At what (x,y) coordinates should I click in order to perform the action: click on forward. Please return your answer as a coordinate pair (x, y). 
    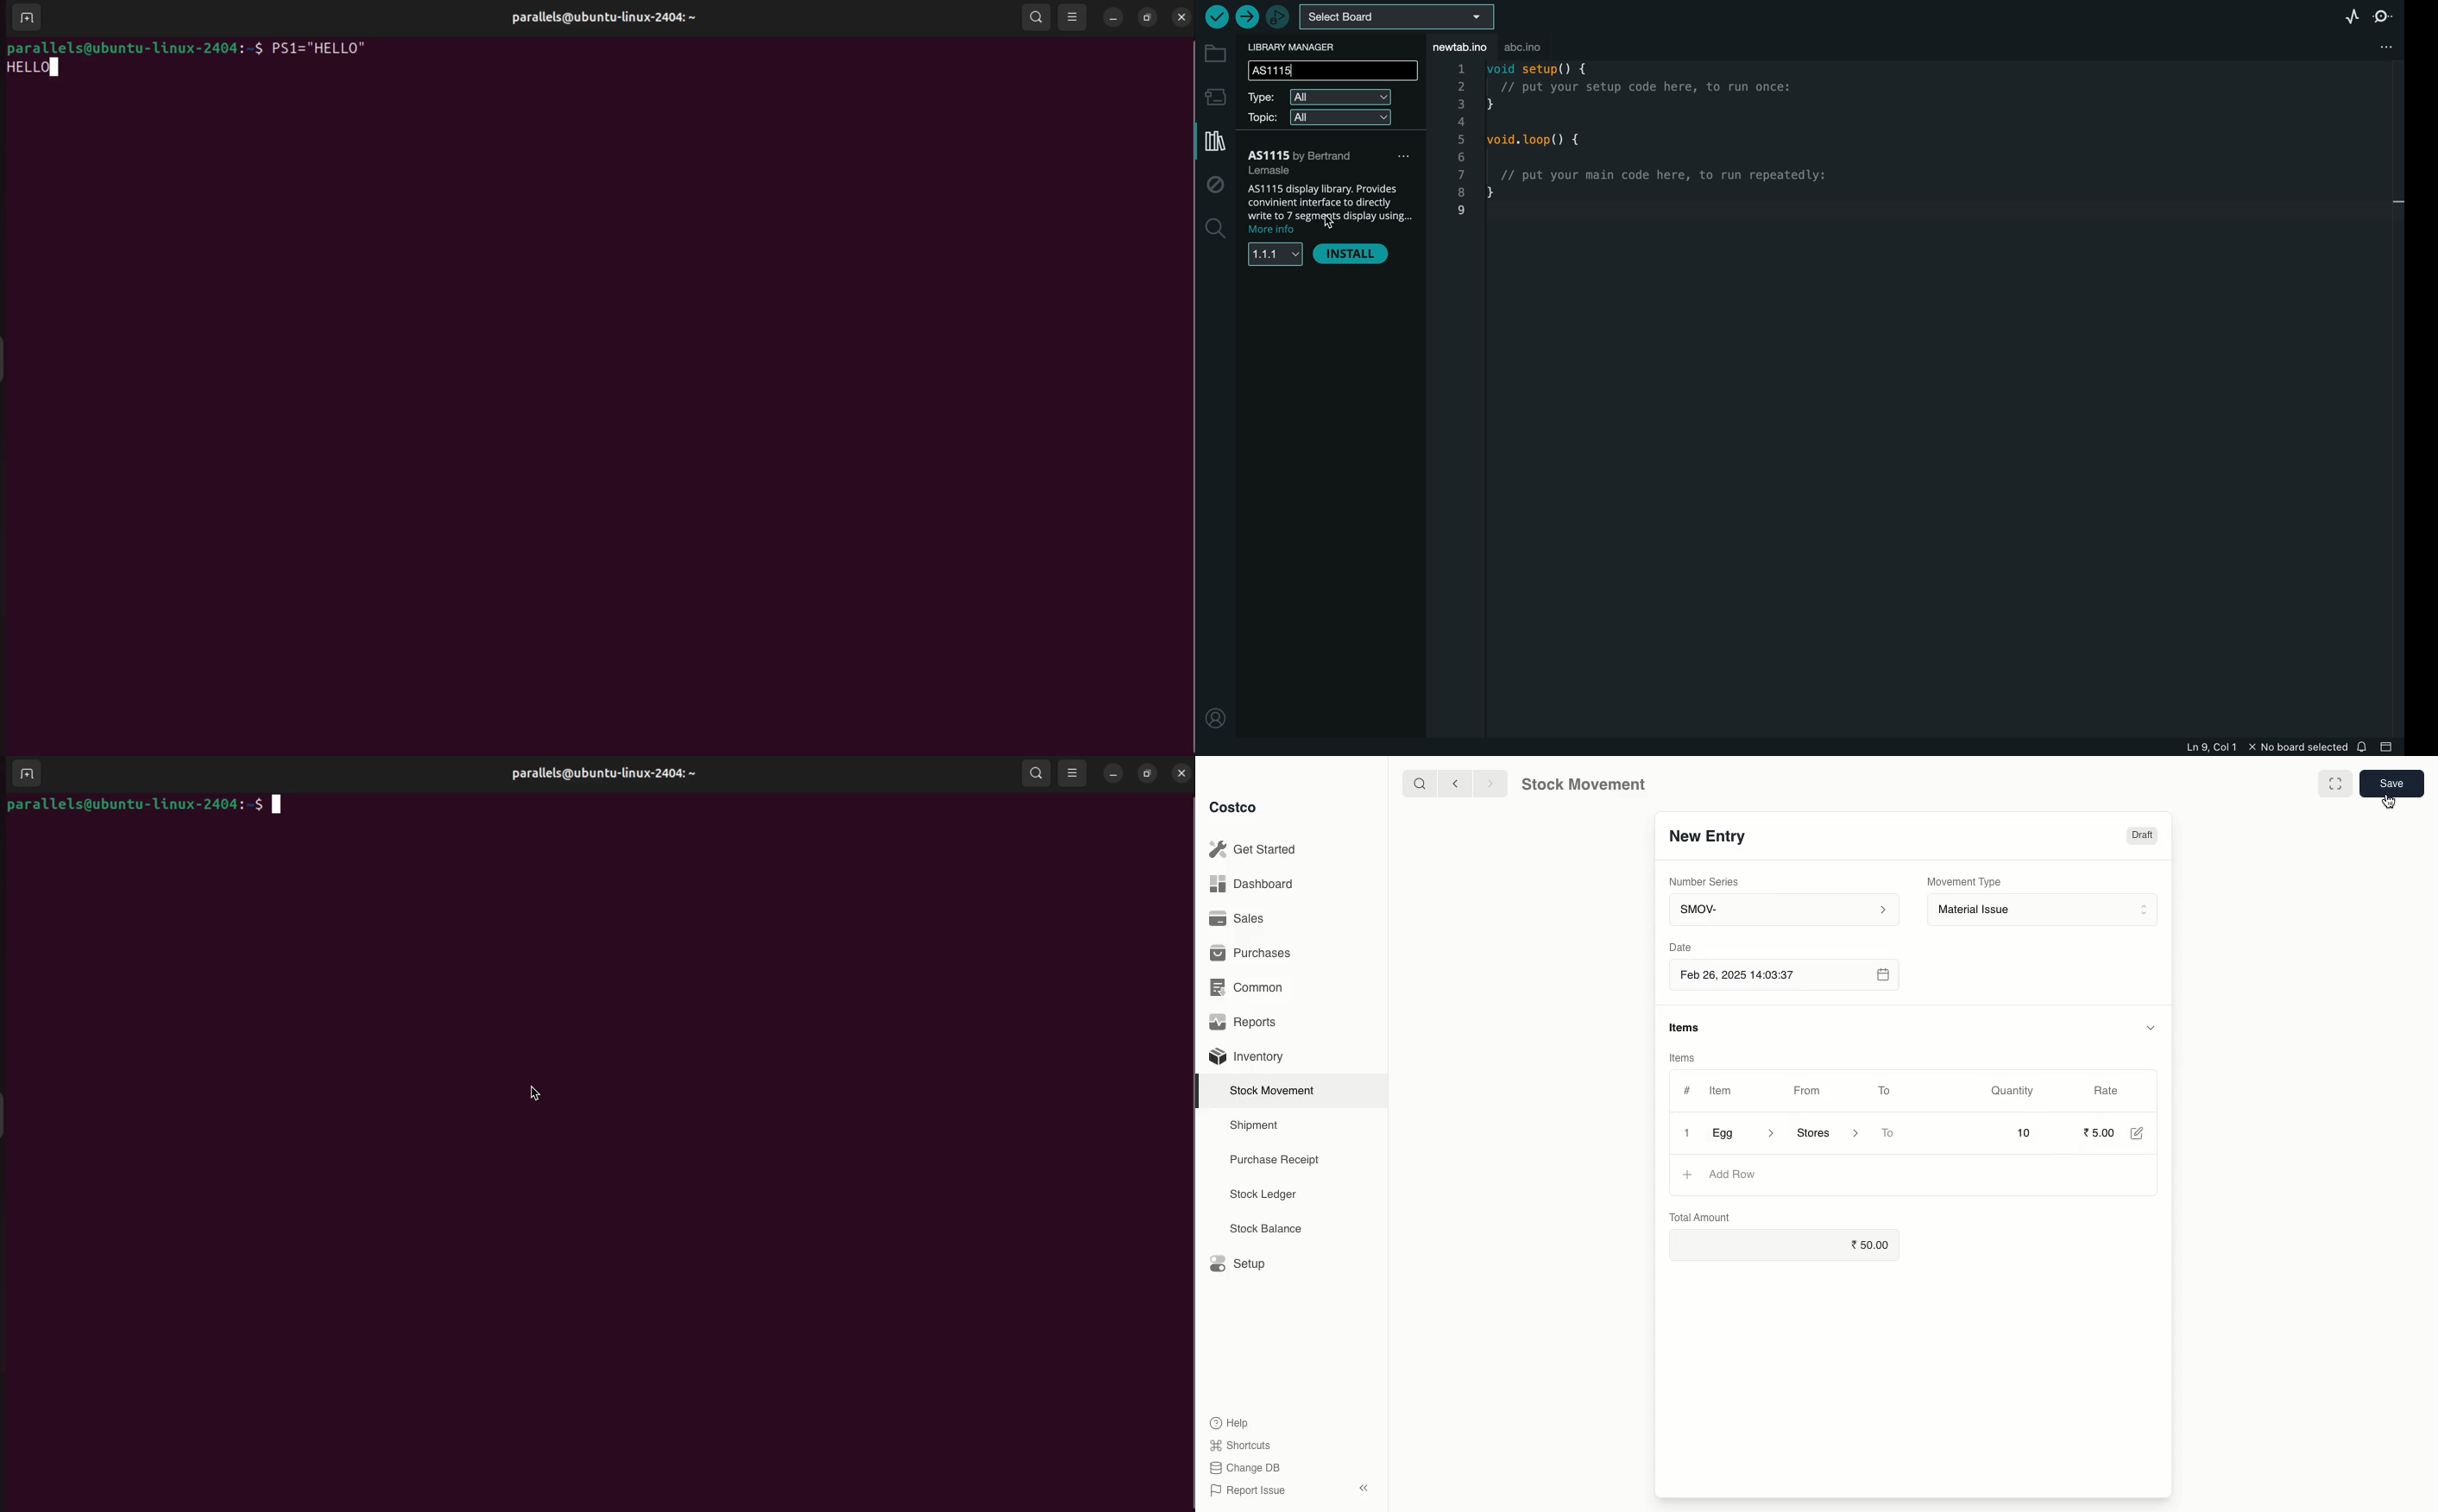
    Looking at the image, I should click on (1486, 783).